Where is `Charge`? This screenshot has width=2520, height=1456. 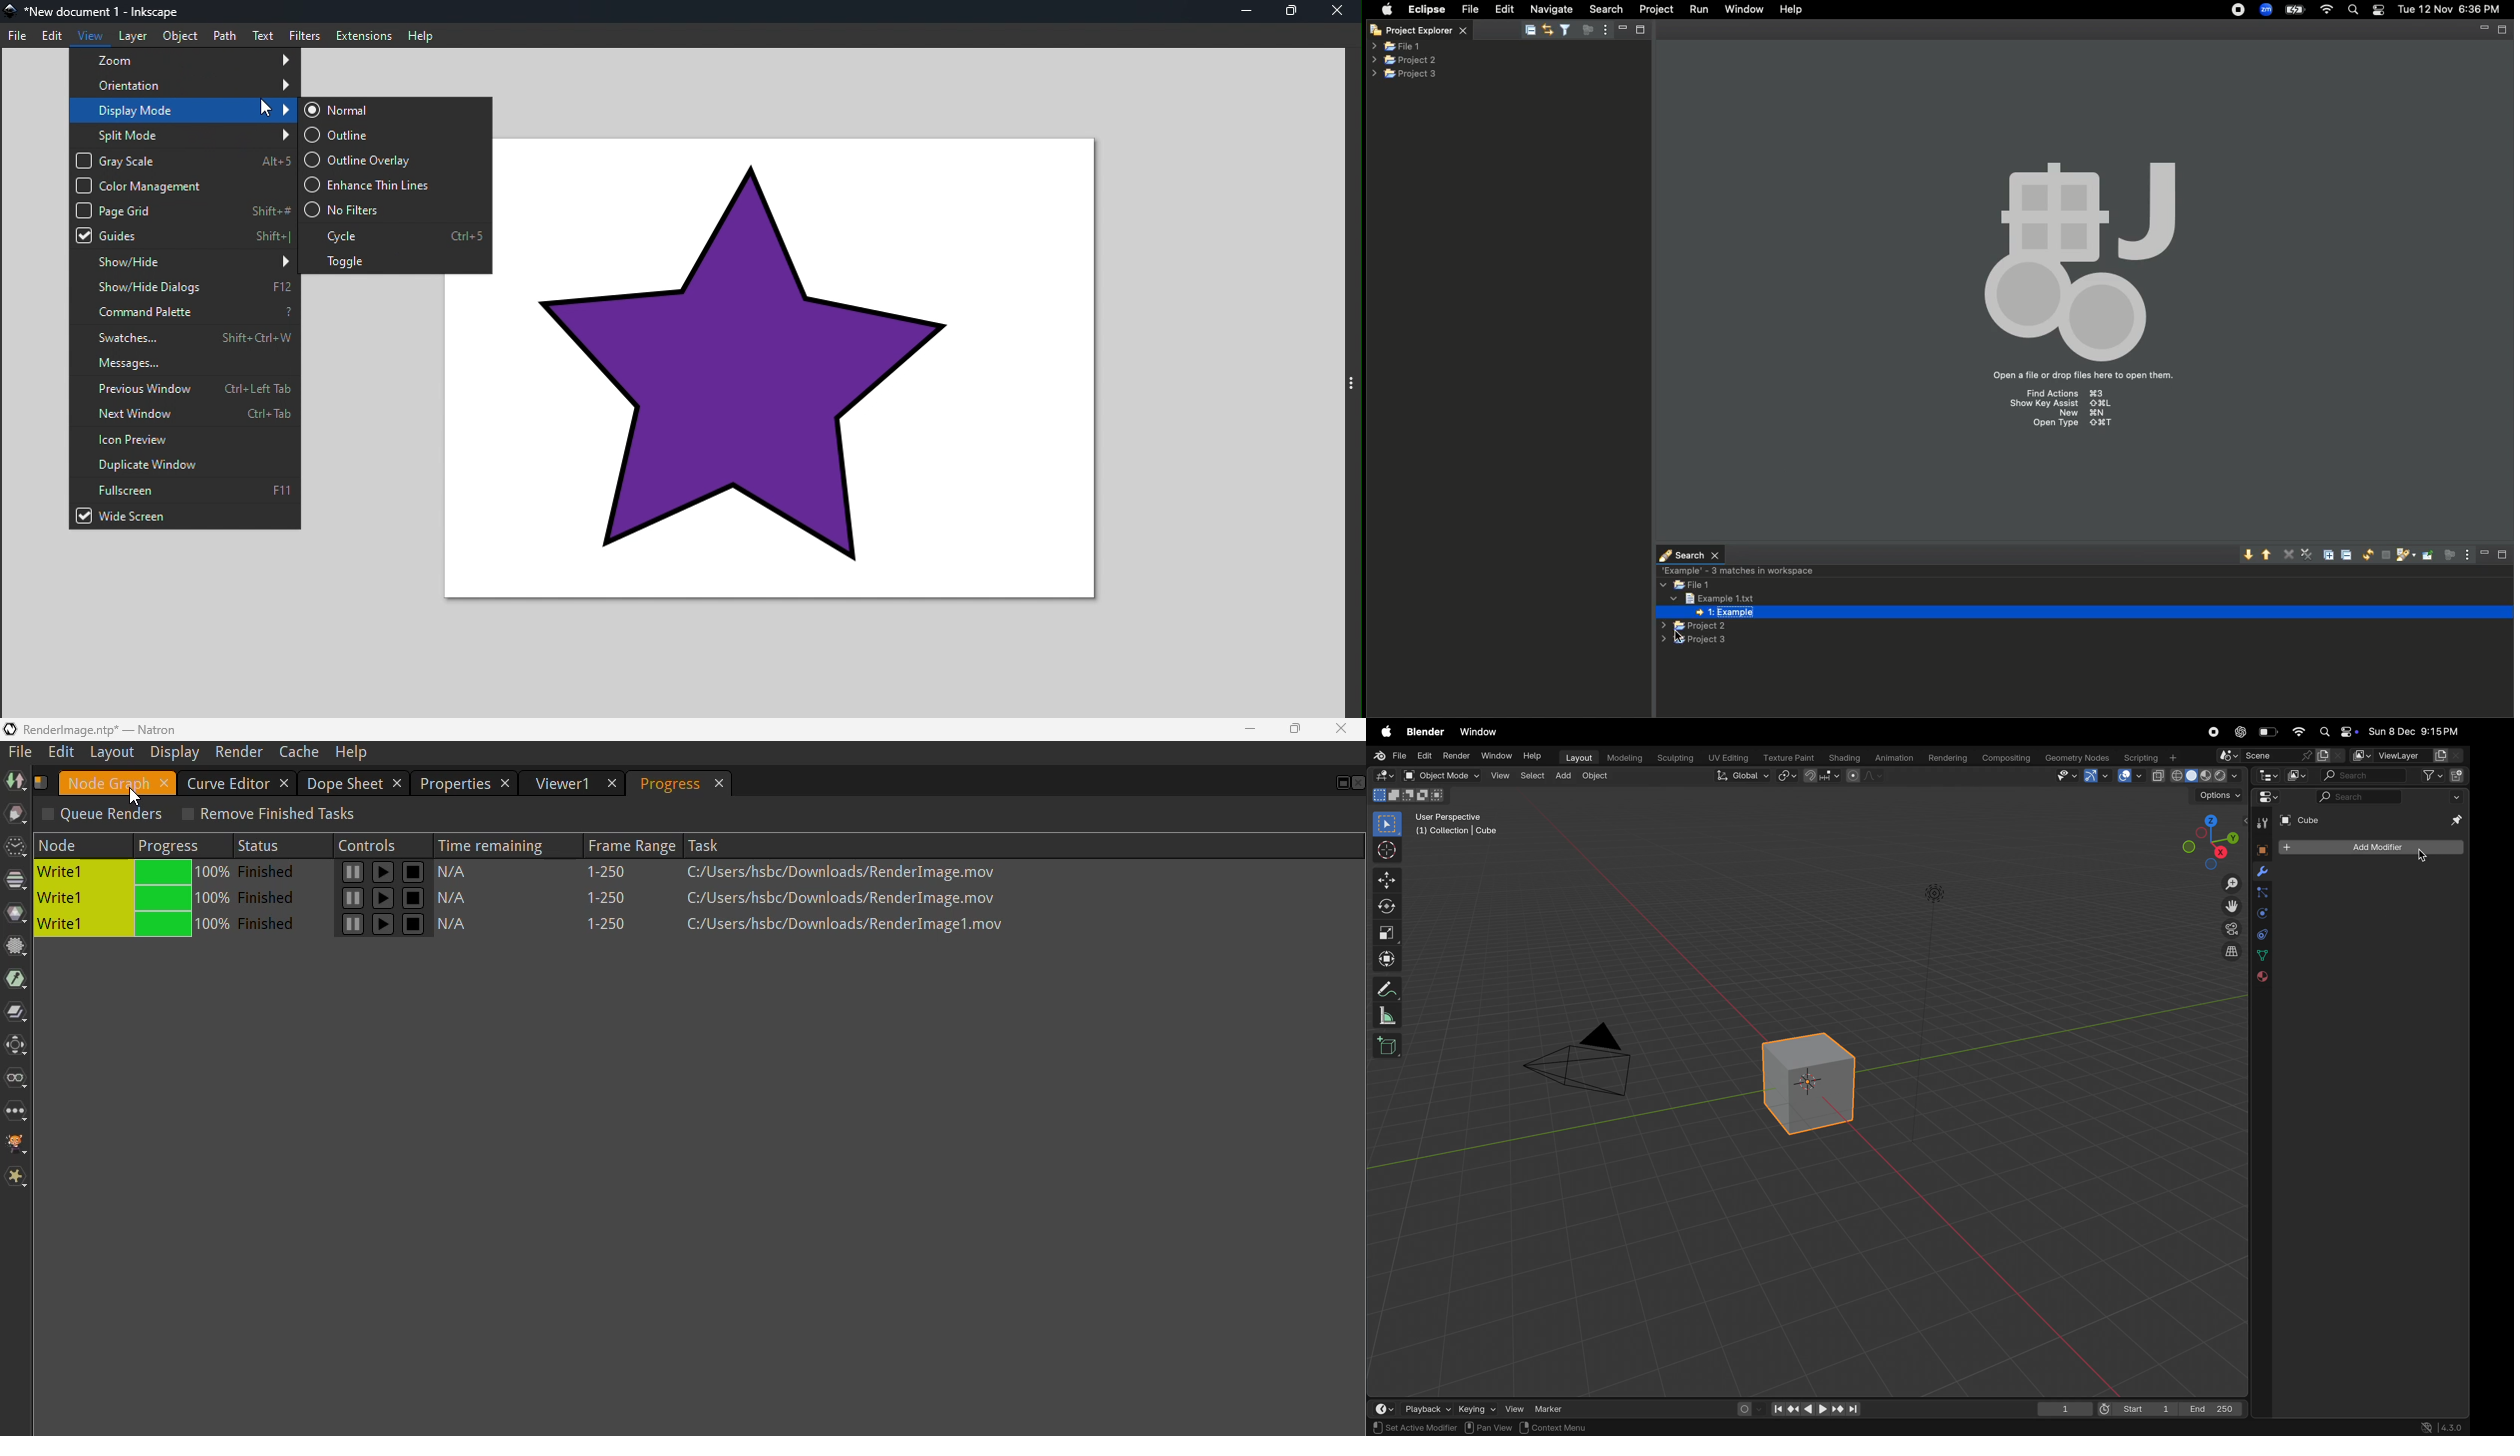
Charge is located at coordinates (2294, 10).